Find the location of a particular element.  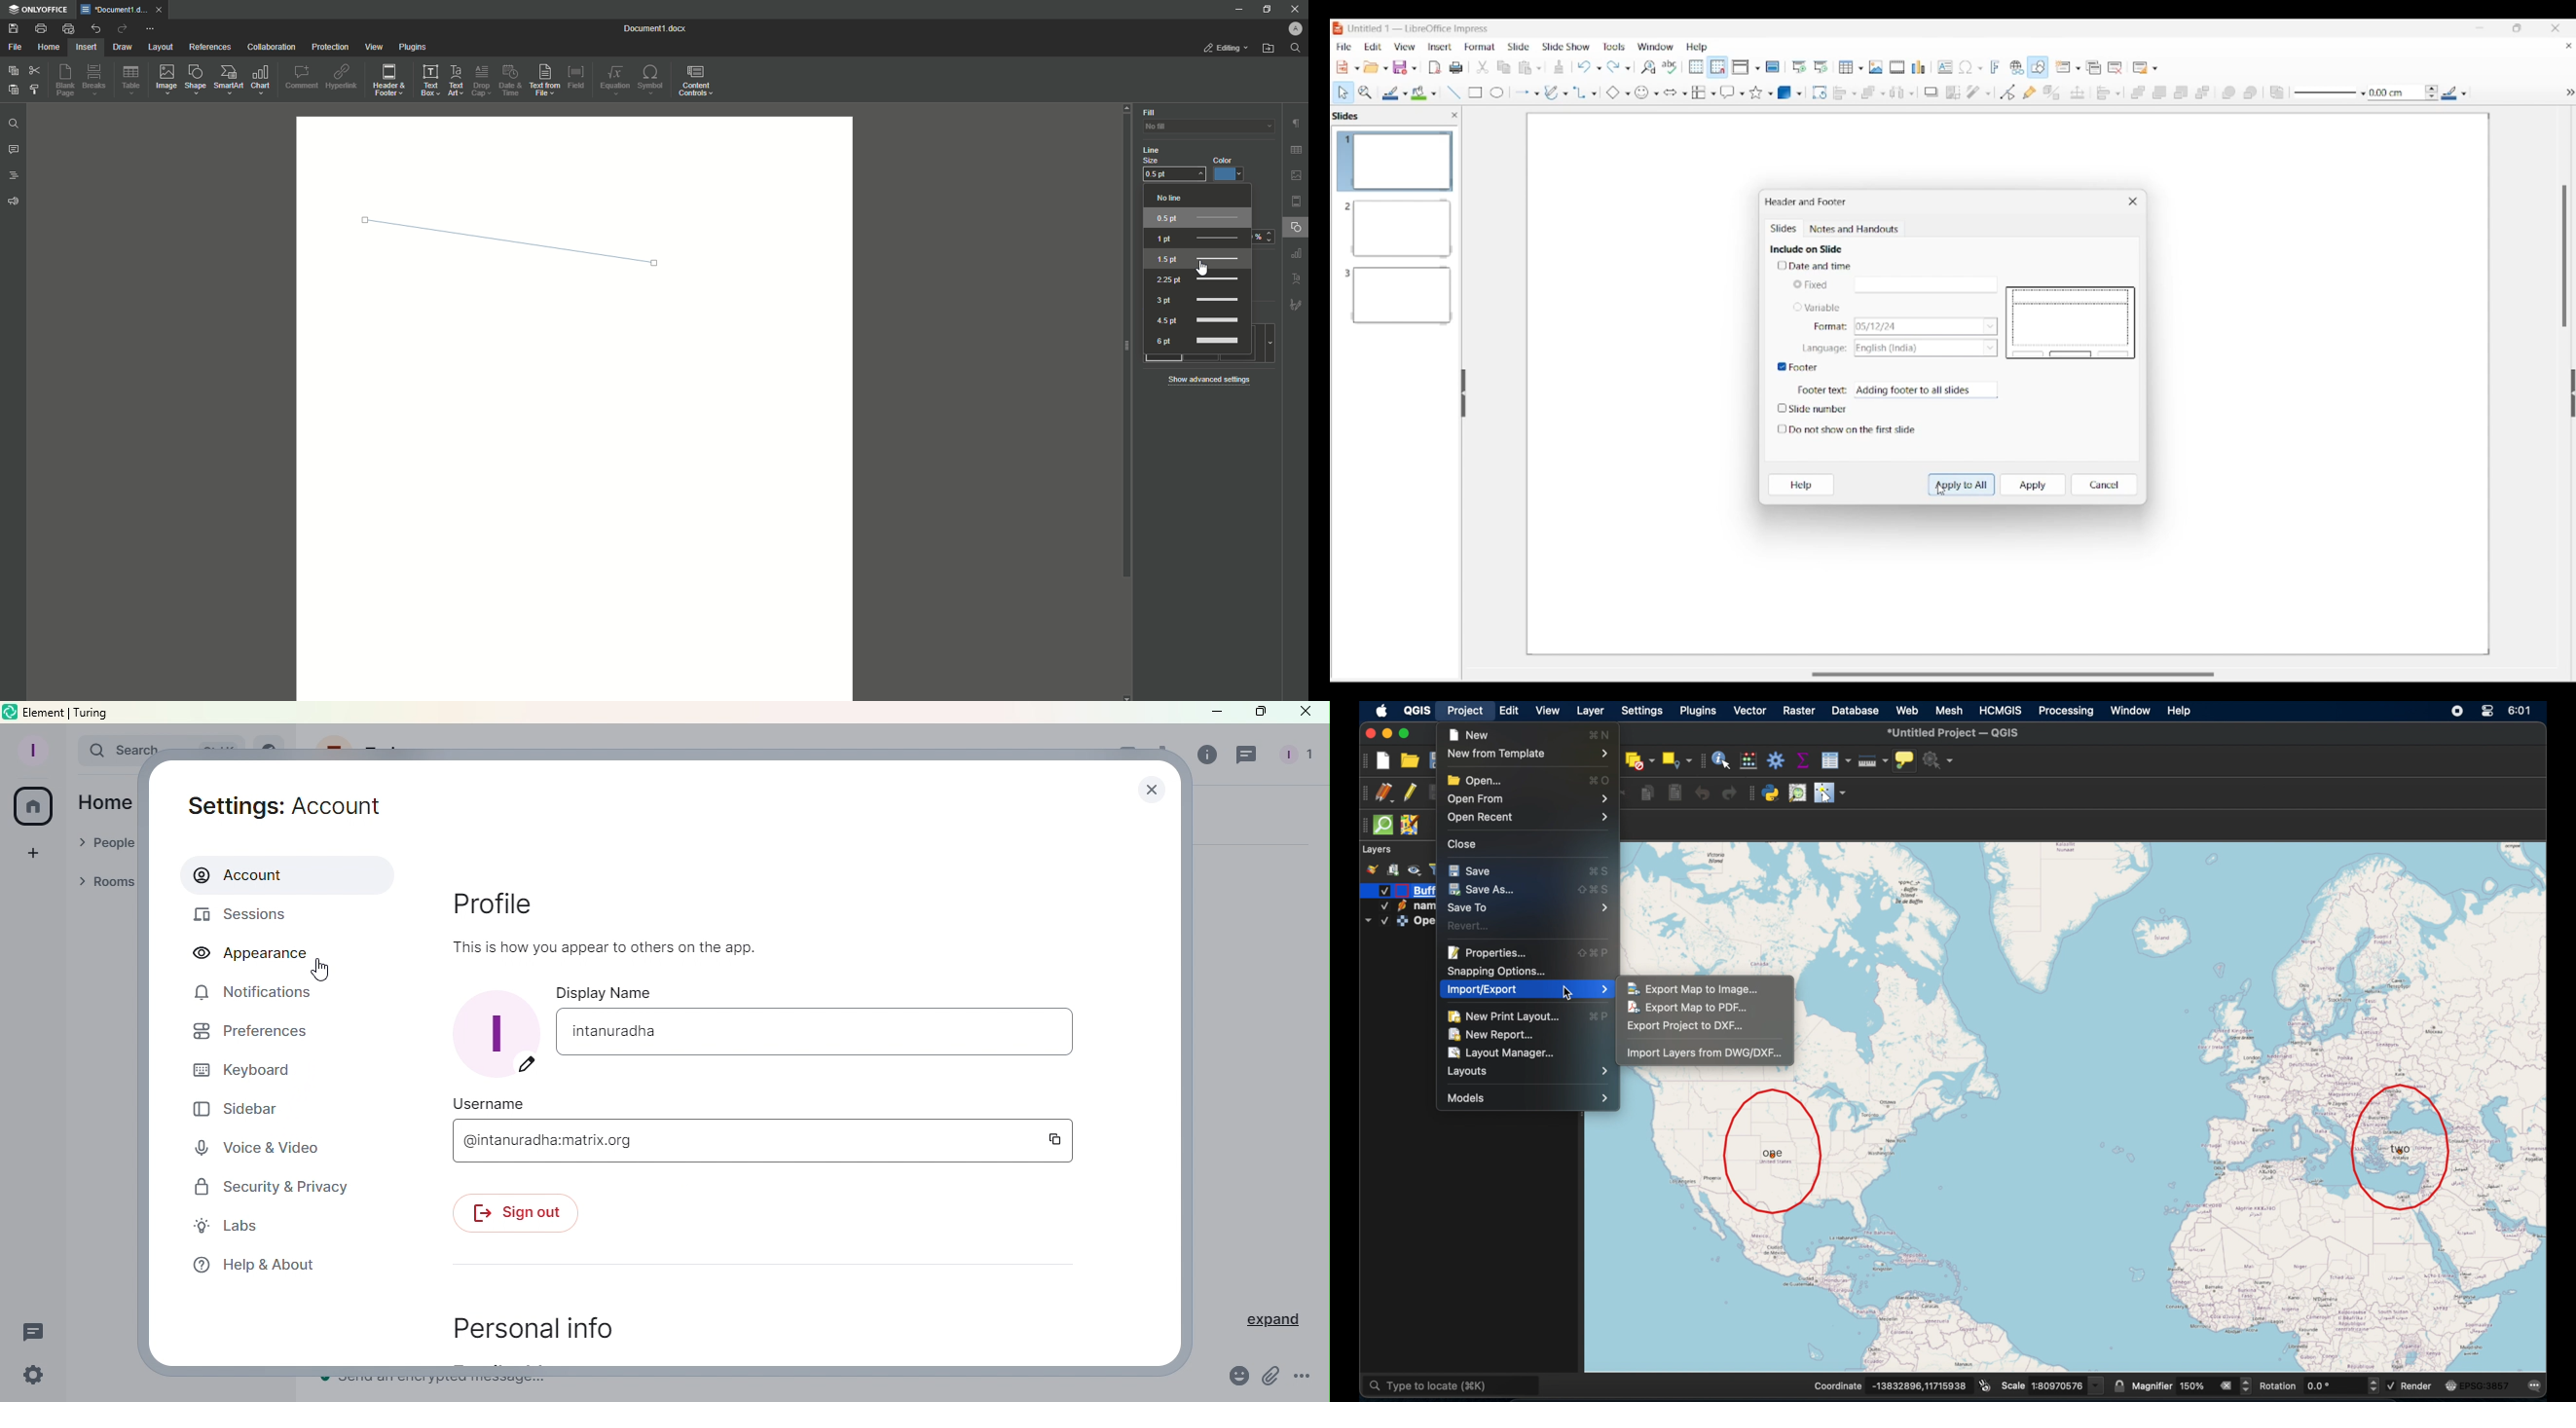

Create a space is located at coordinates (32, 851).